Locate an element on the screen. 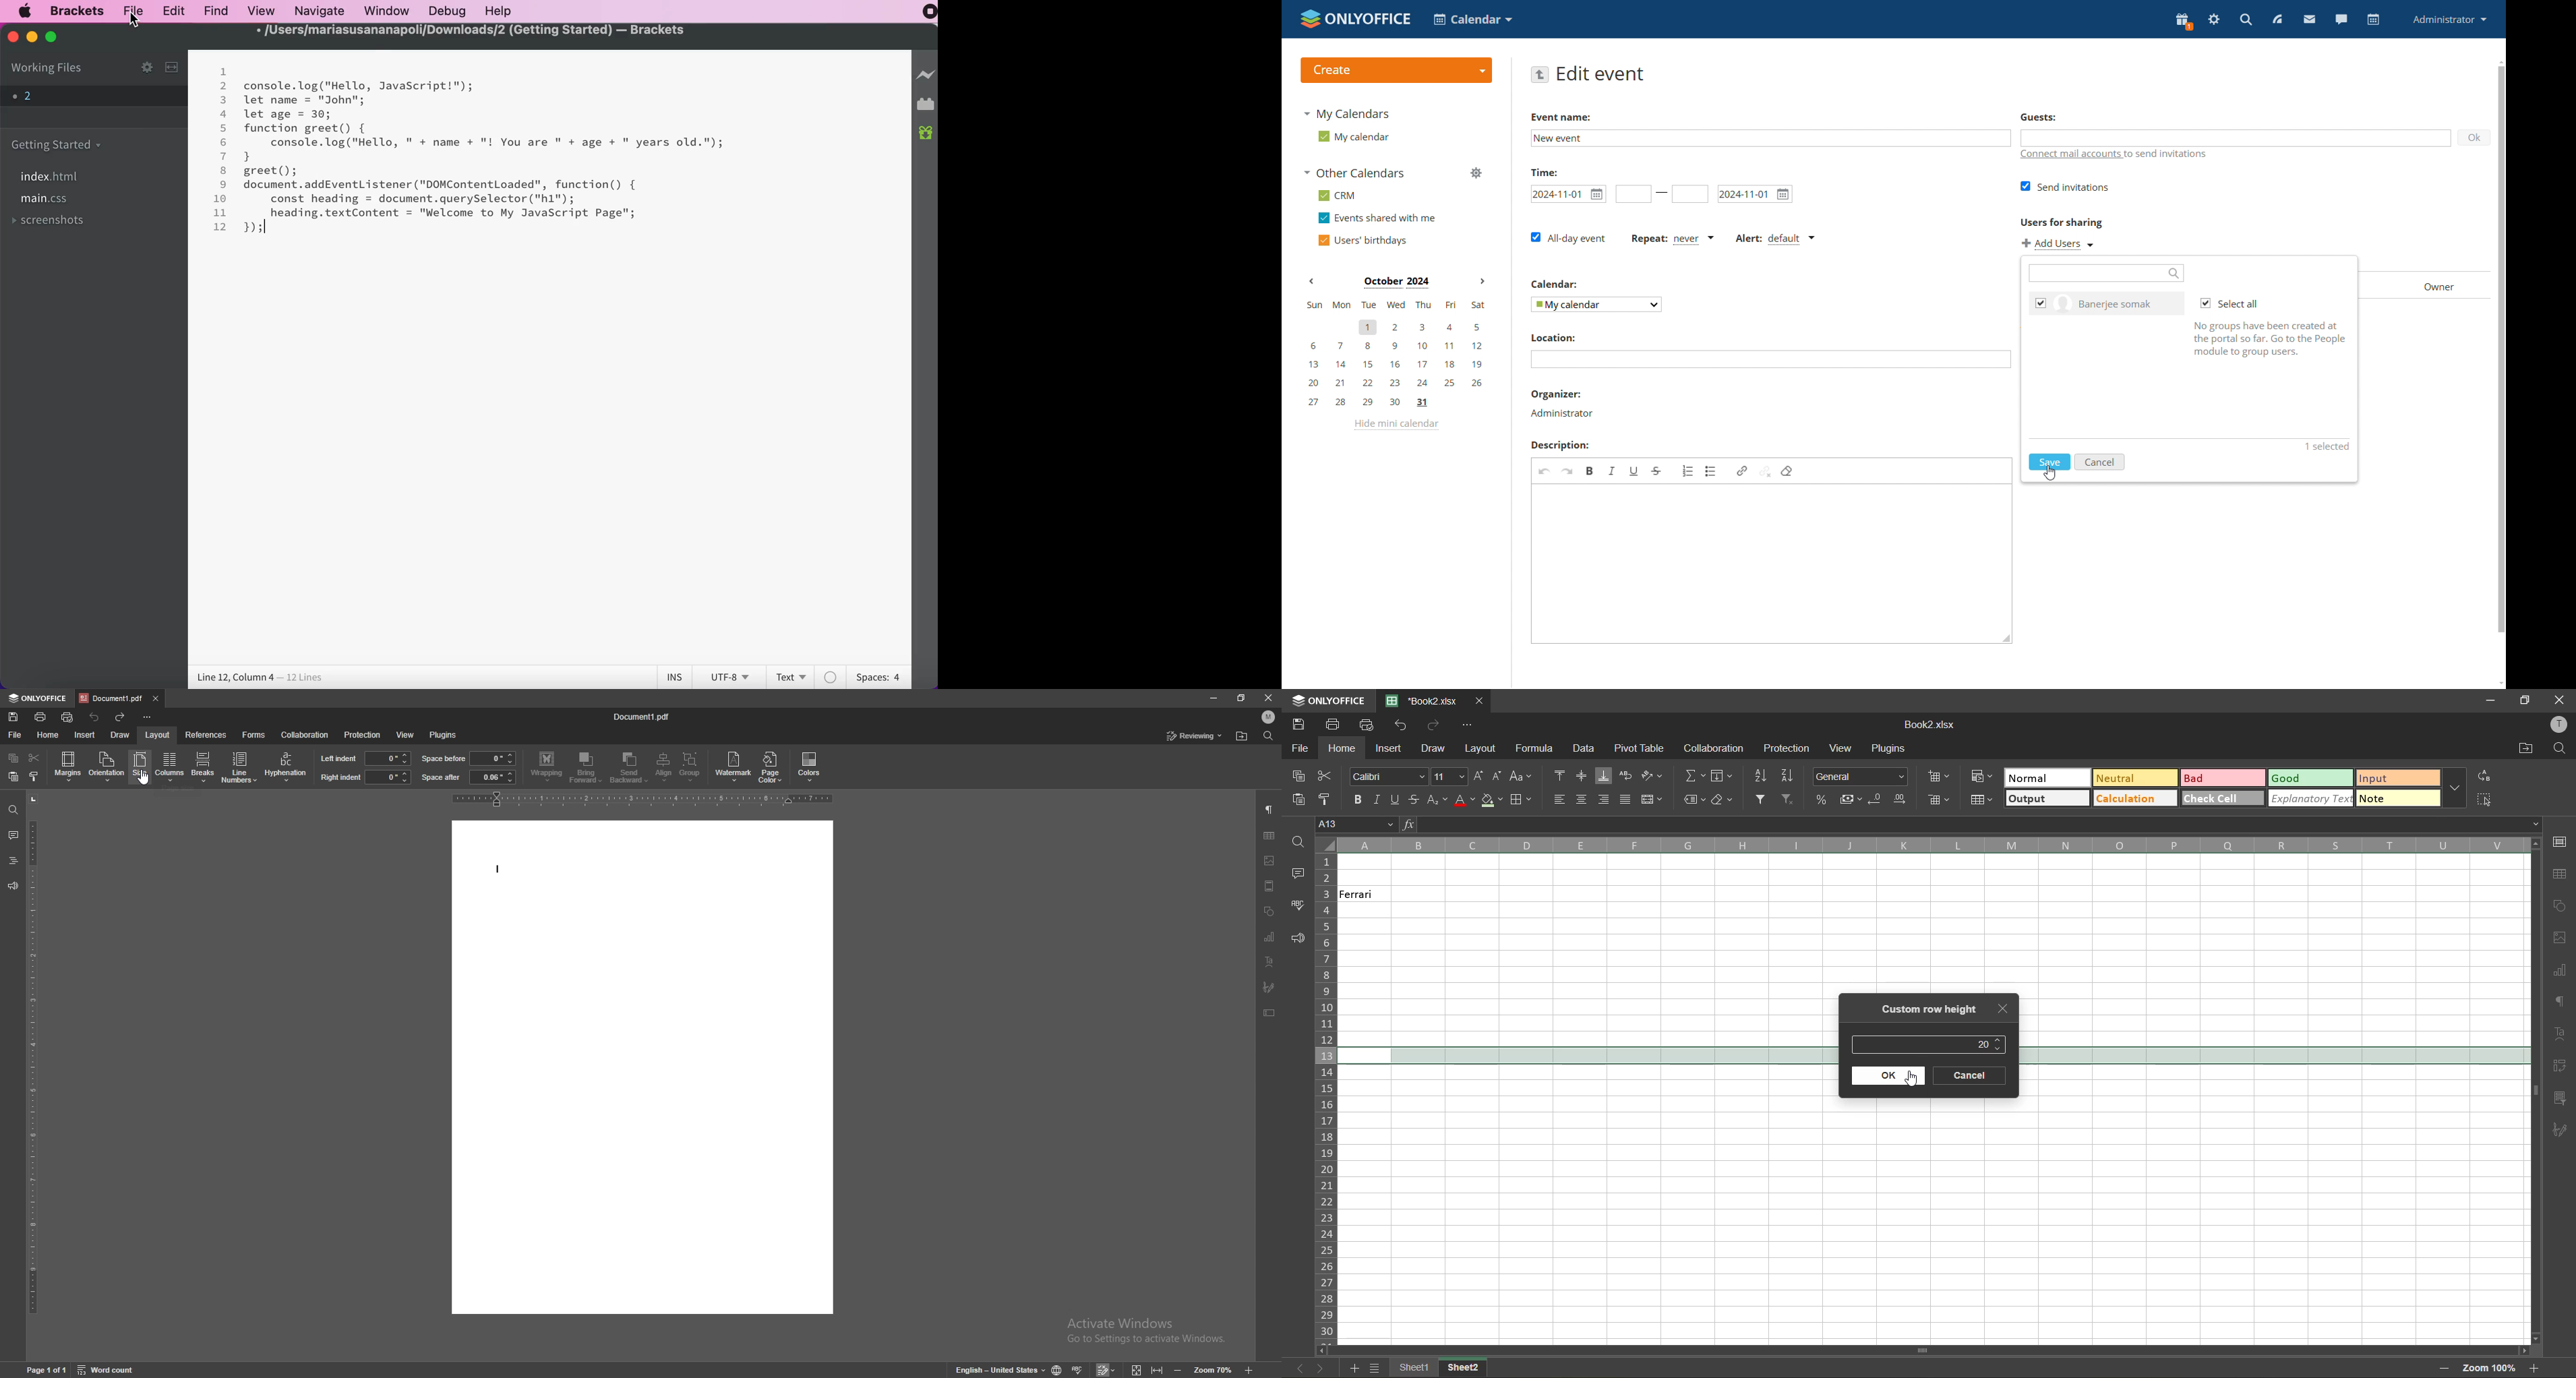 The height and width of the screenshot is (1400, 2576). change case is located at coordinates (1522, 777).